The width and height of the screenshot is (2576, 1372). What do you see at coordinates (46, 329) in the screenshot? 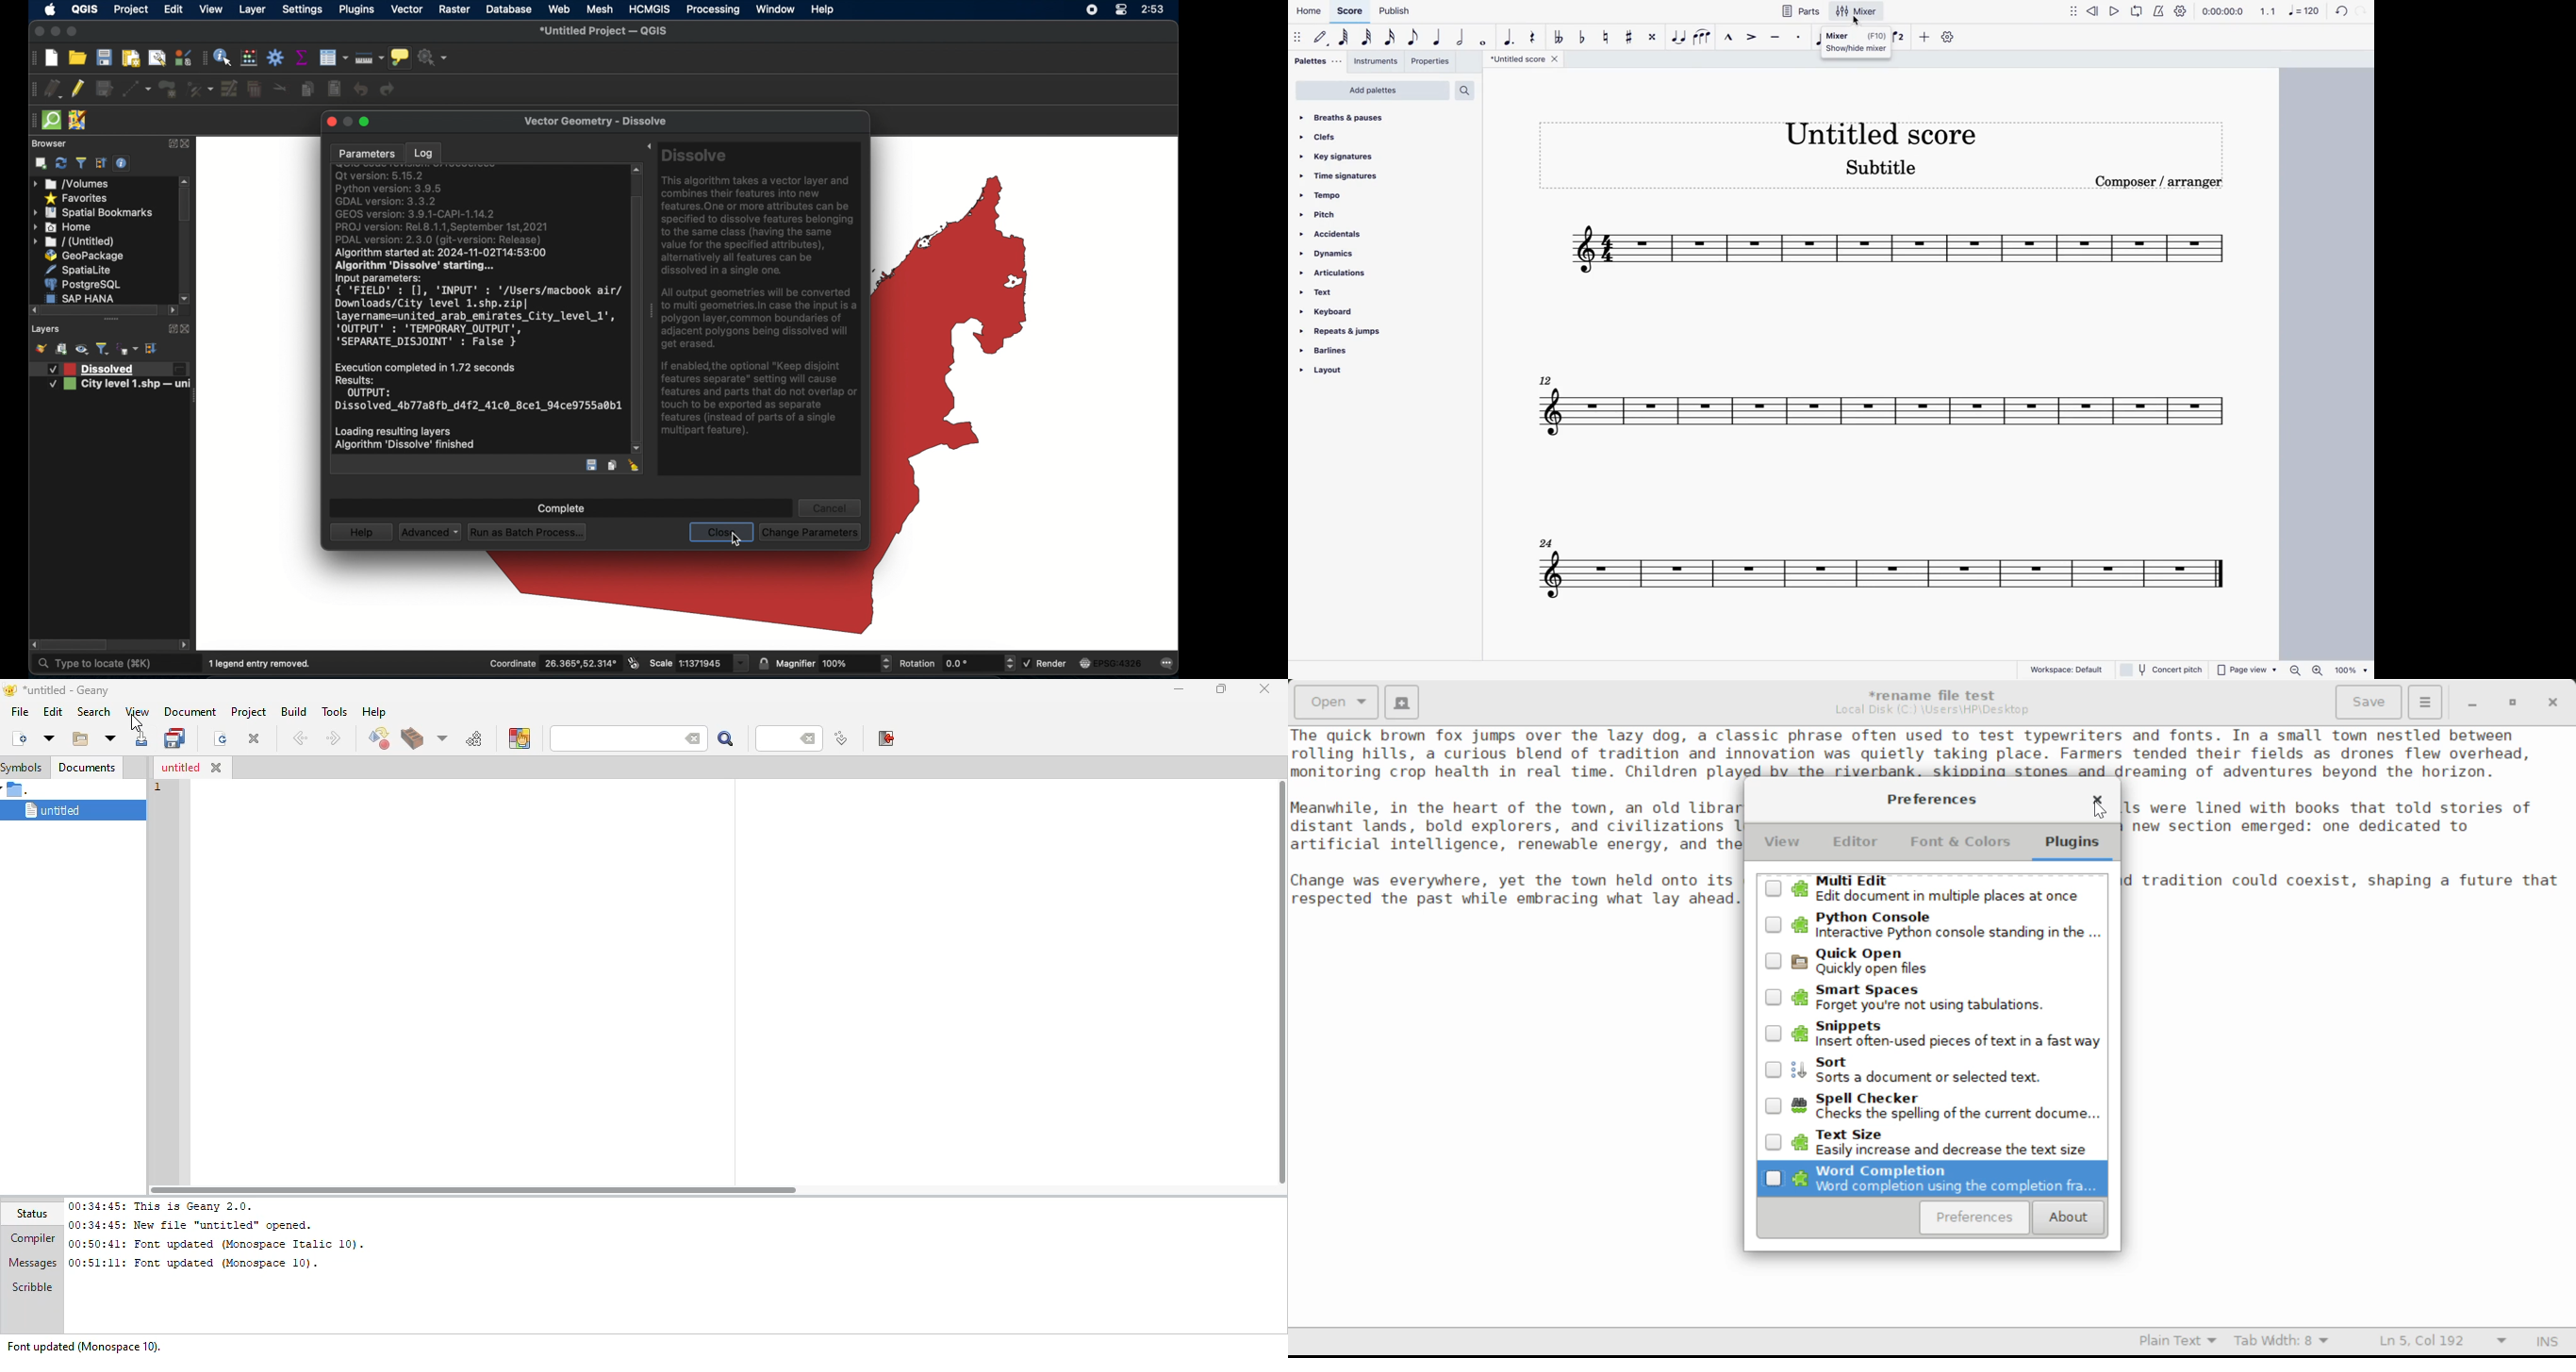
I see `layers` at bounding box center [46, 329].